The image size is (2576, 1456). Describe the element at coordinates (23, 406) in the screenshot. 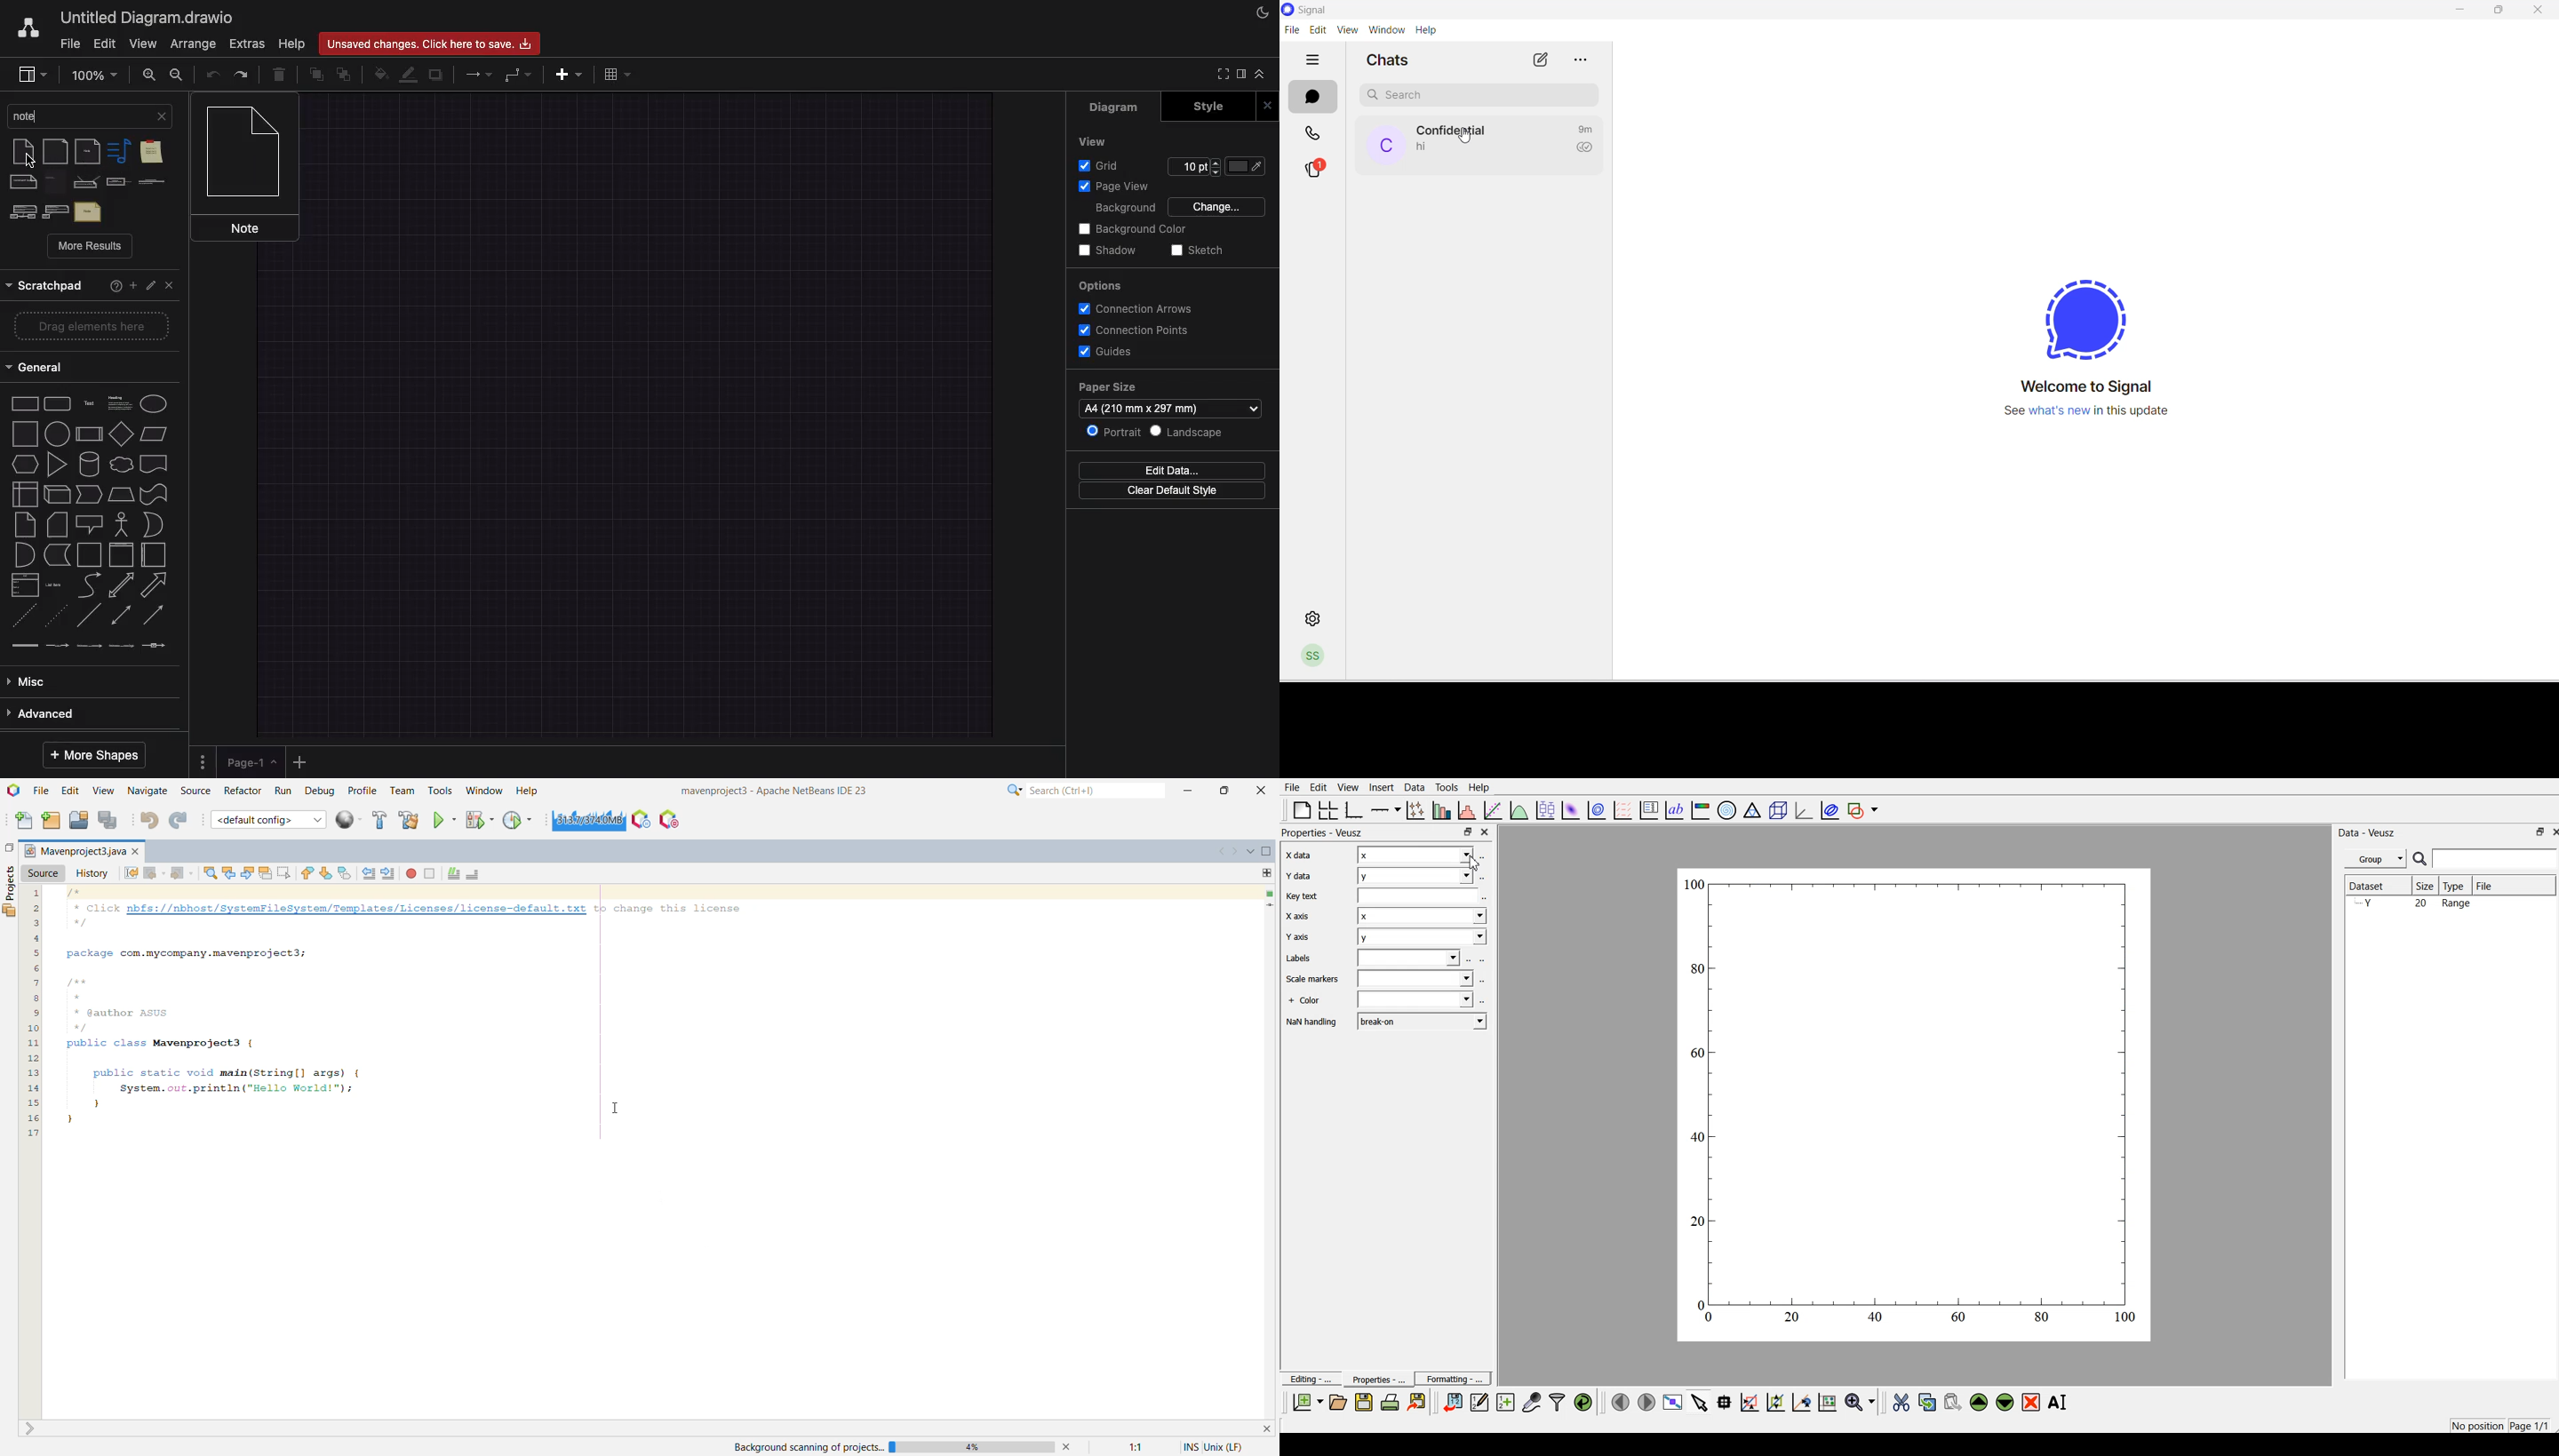

I see `rectangle` at that location.